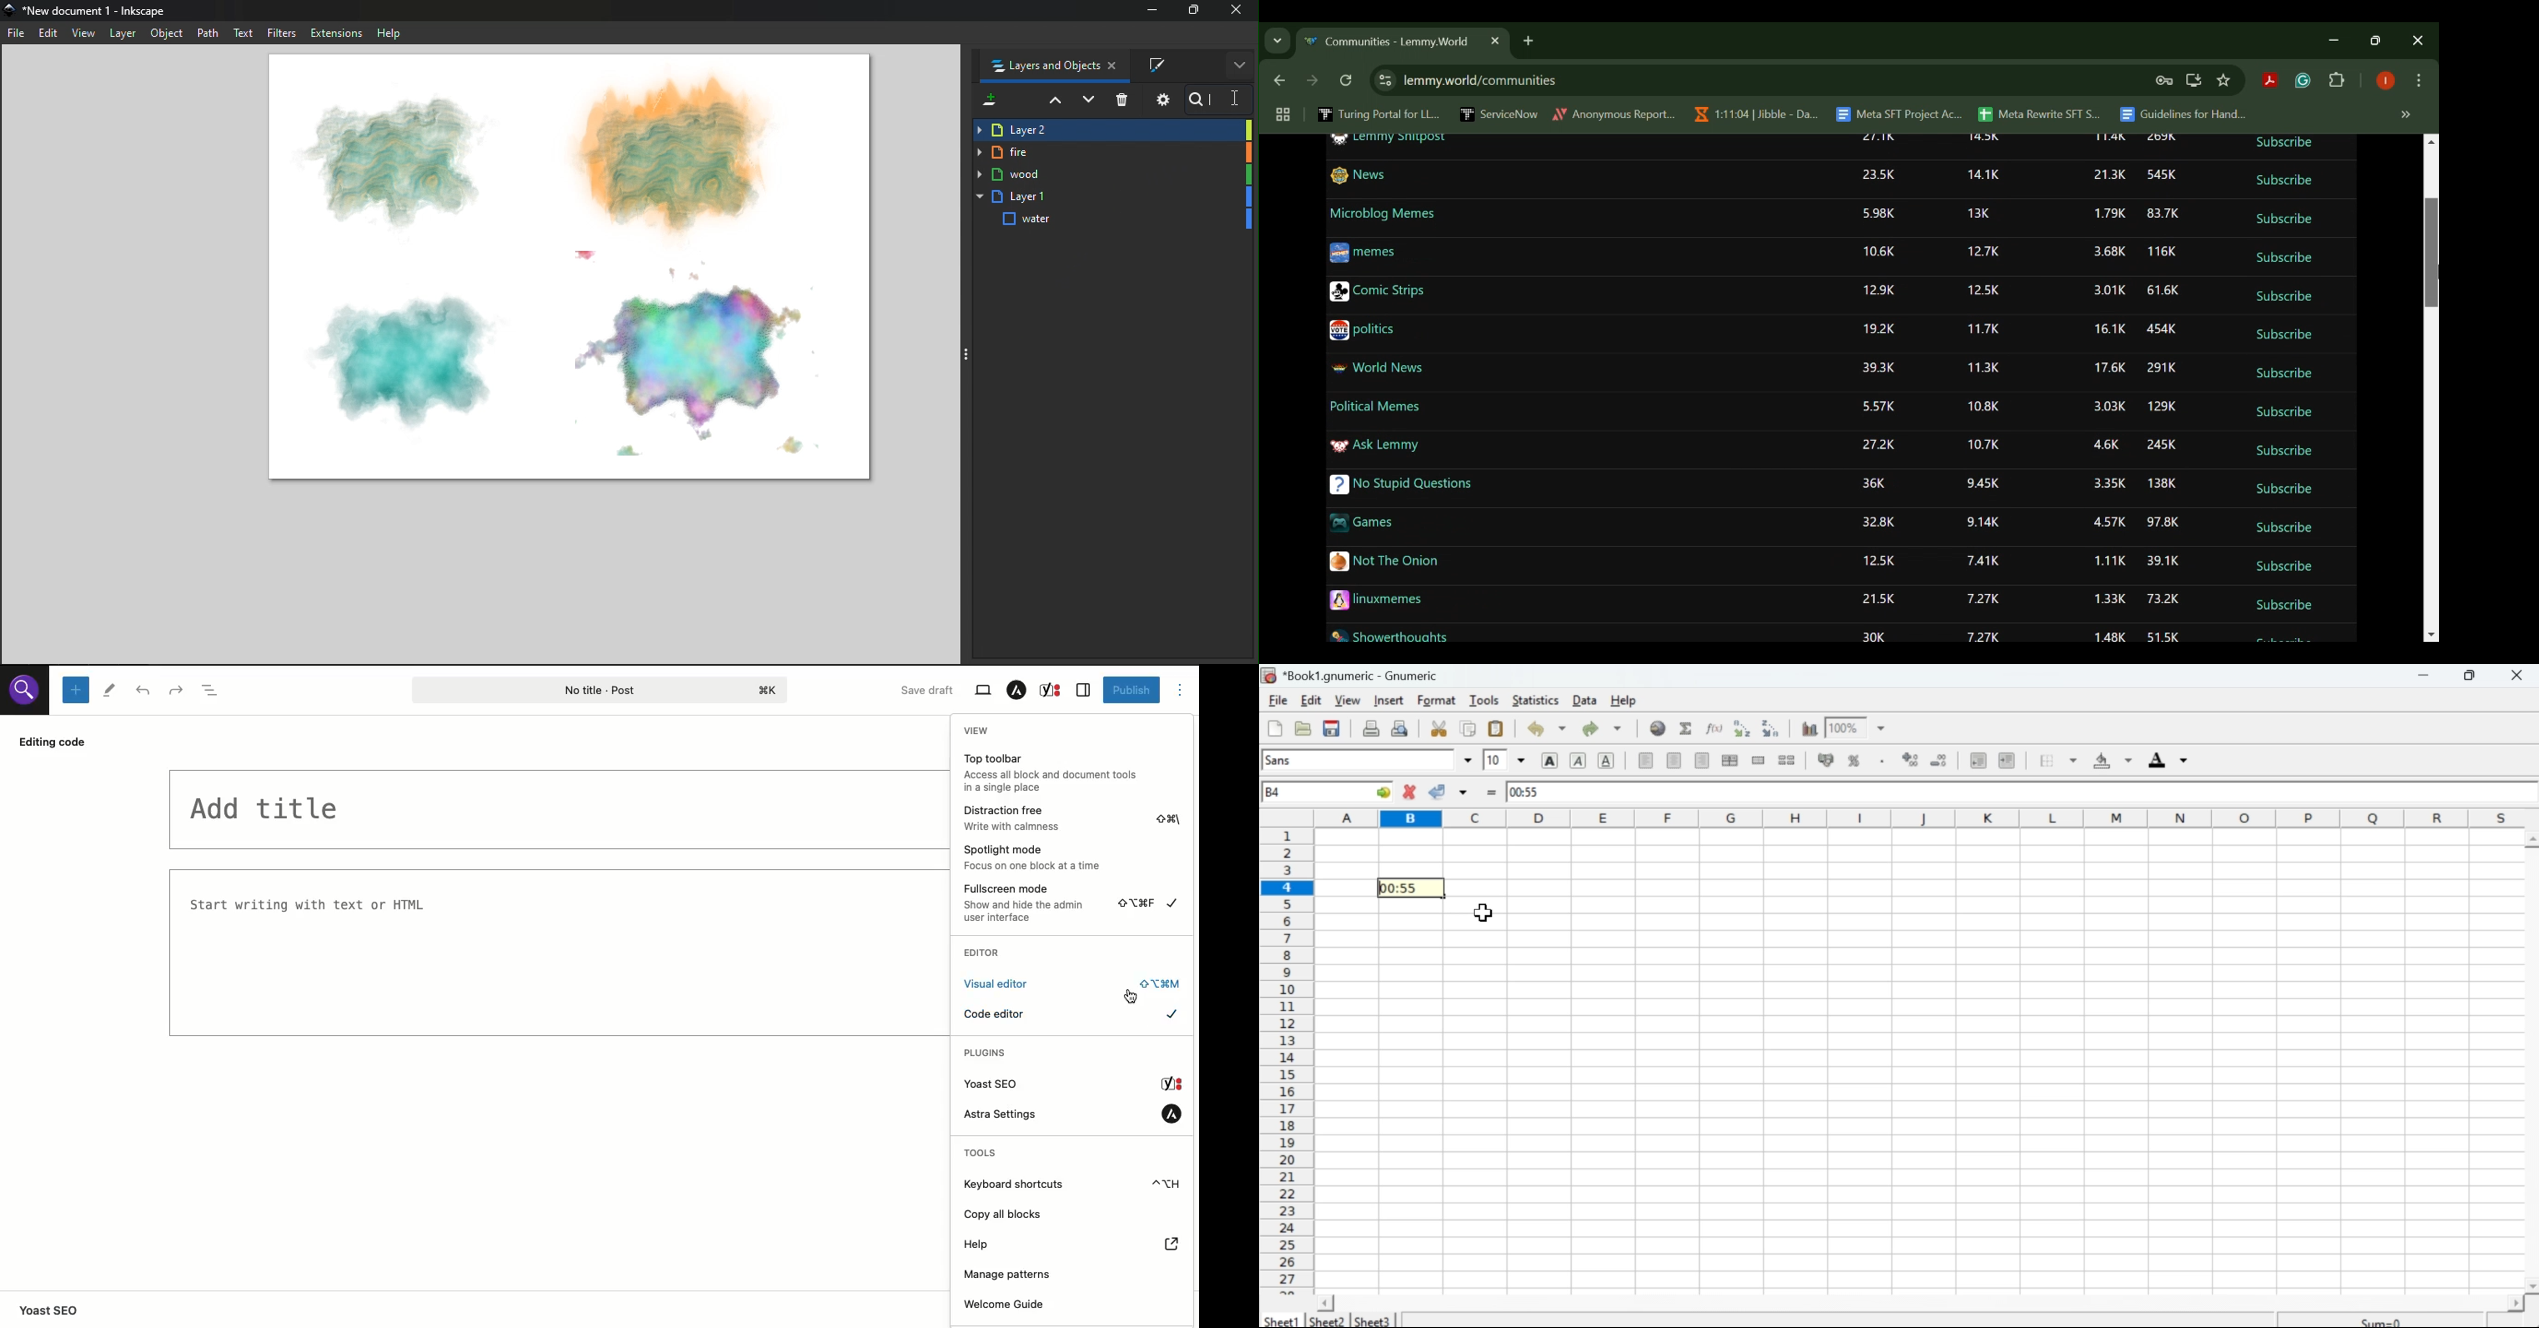  Describe the element at coordinates (1384, 214) in the screenshot. I see `Microblog Memes` at that location.